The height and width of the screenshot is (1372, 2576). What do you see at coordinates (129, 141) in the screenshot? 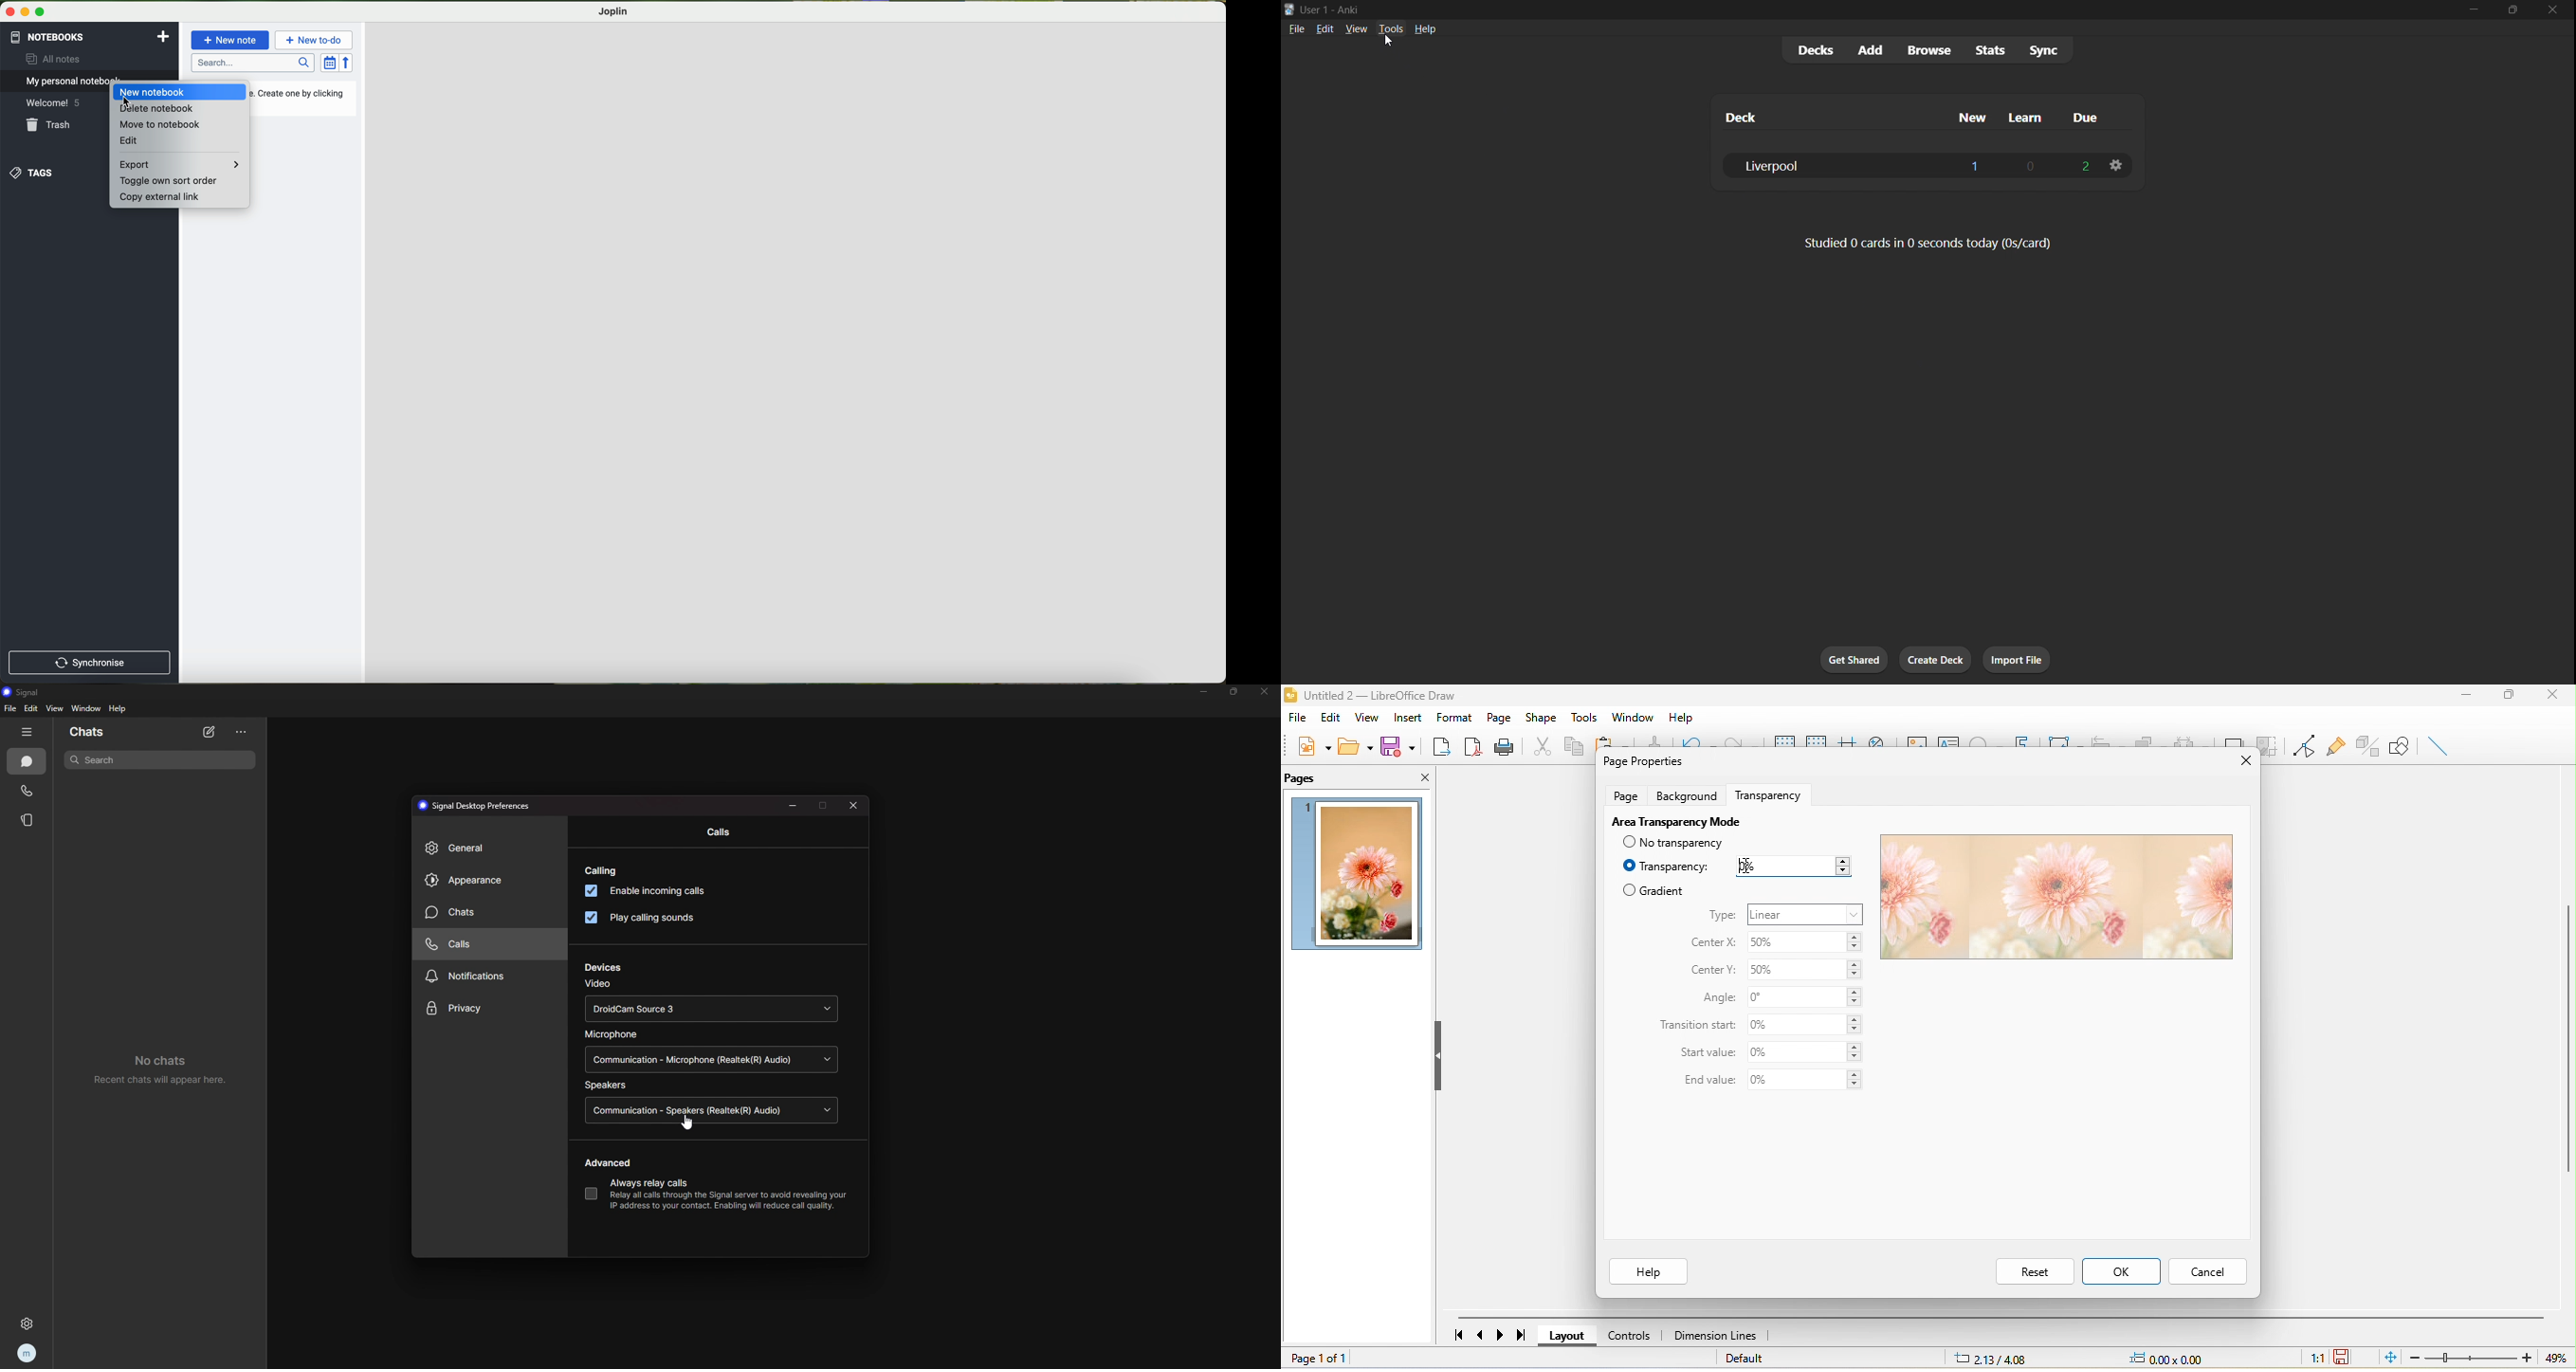
I see `edit` at bounding box center [129, 141].